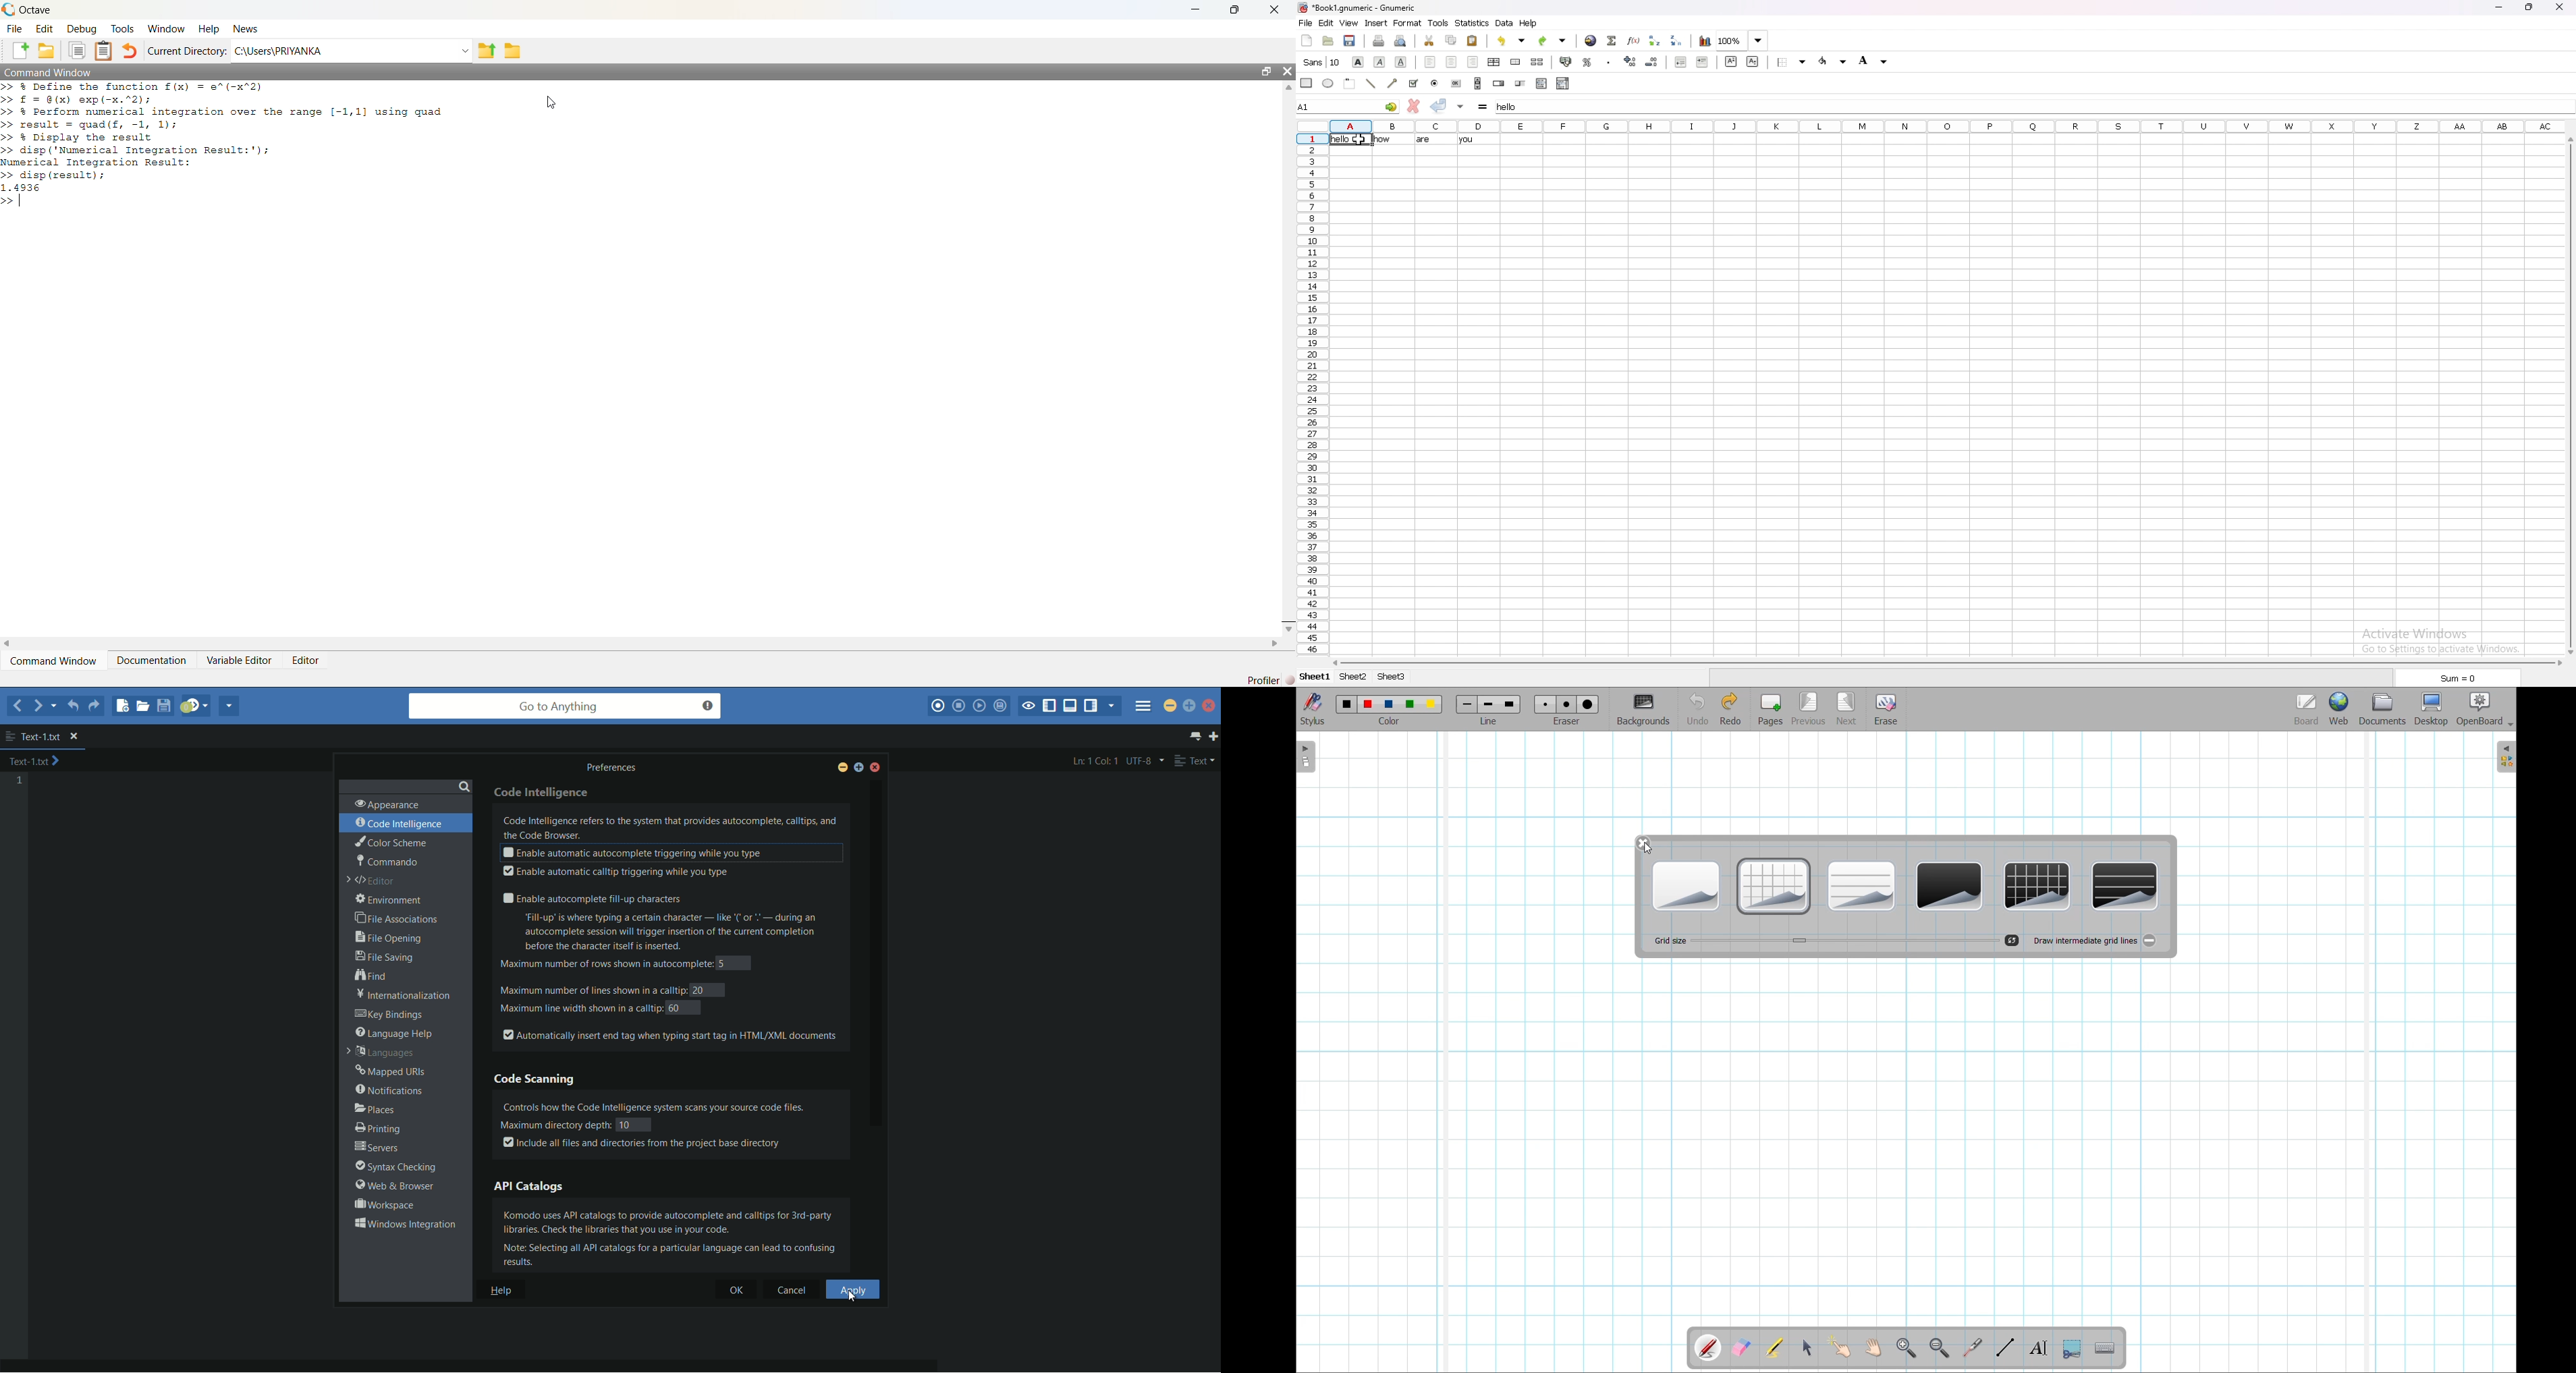 Image resolution: width=2576 pixels, height=1400 pixels. I want to click on Scroll page, so click(1873, 1349).